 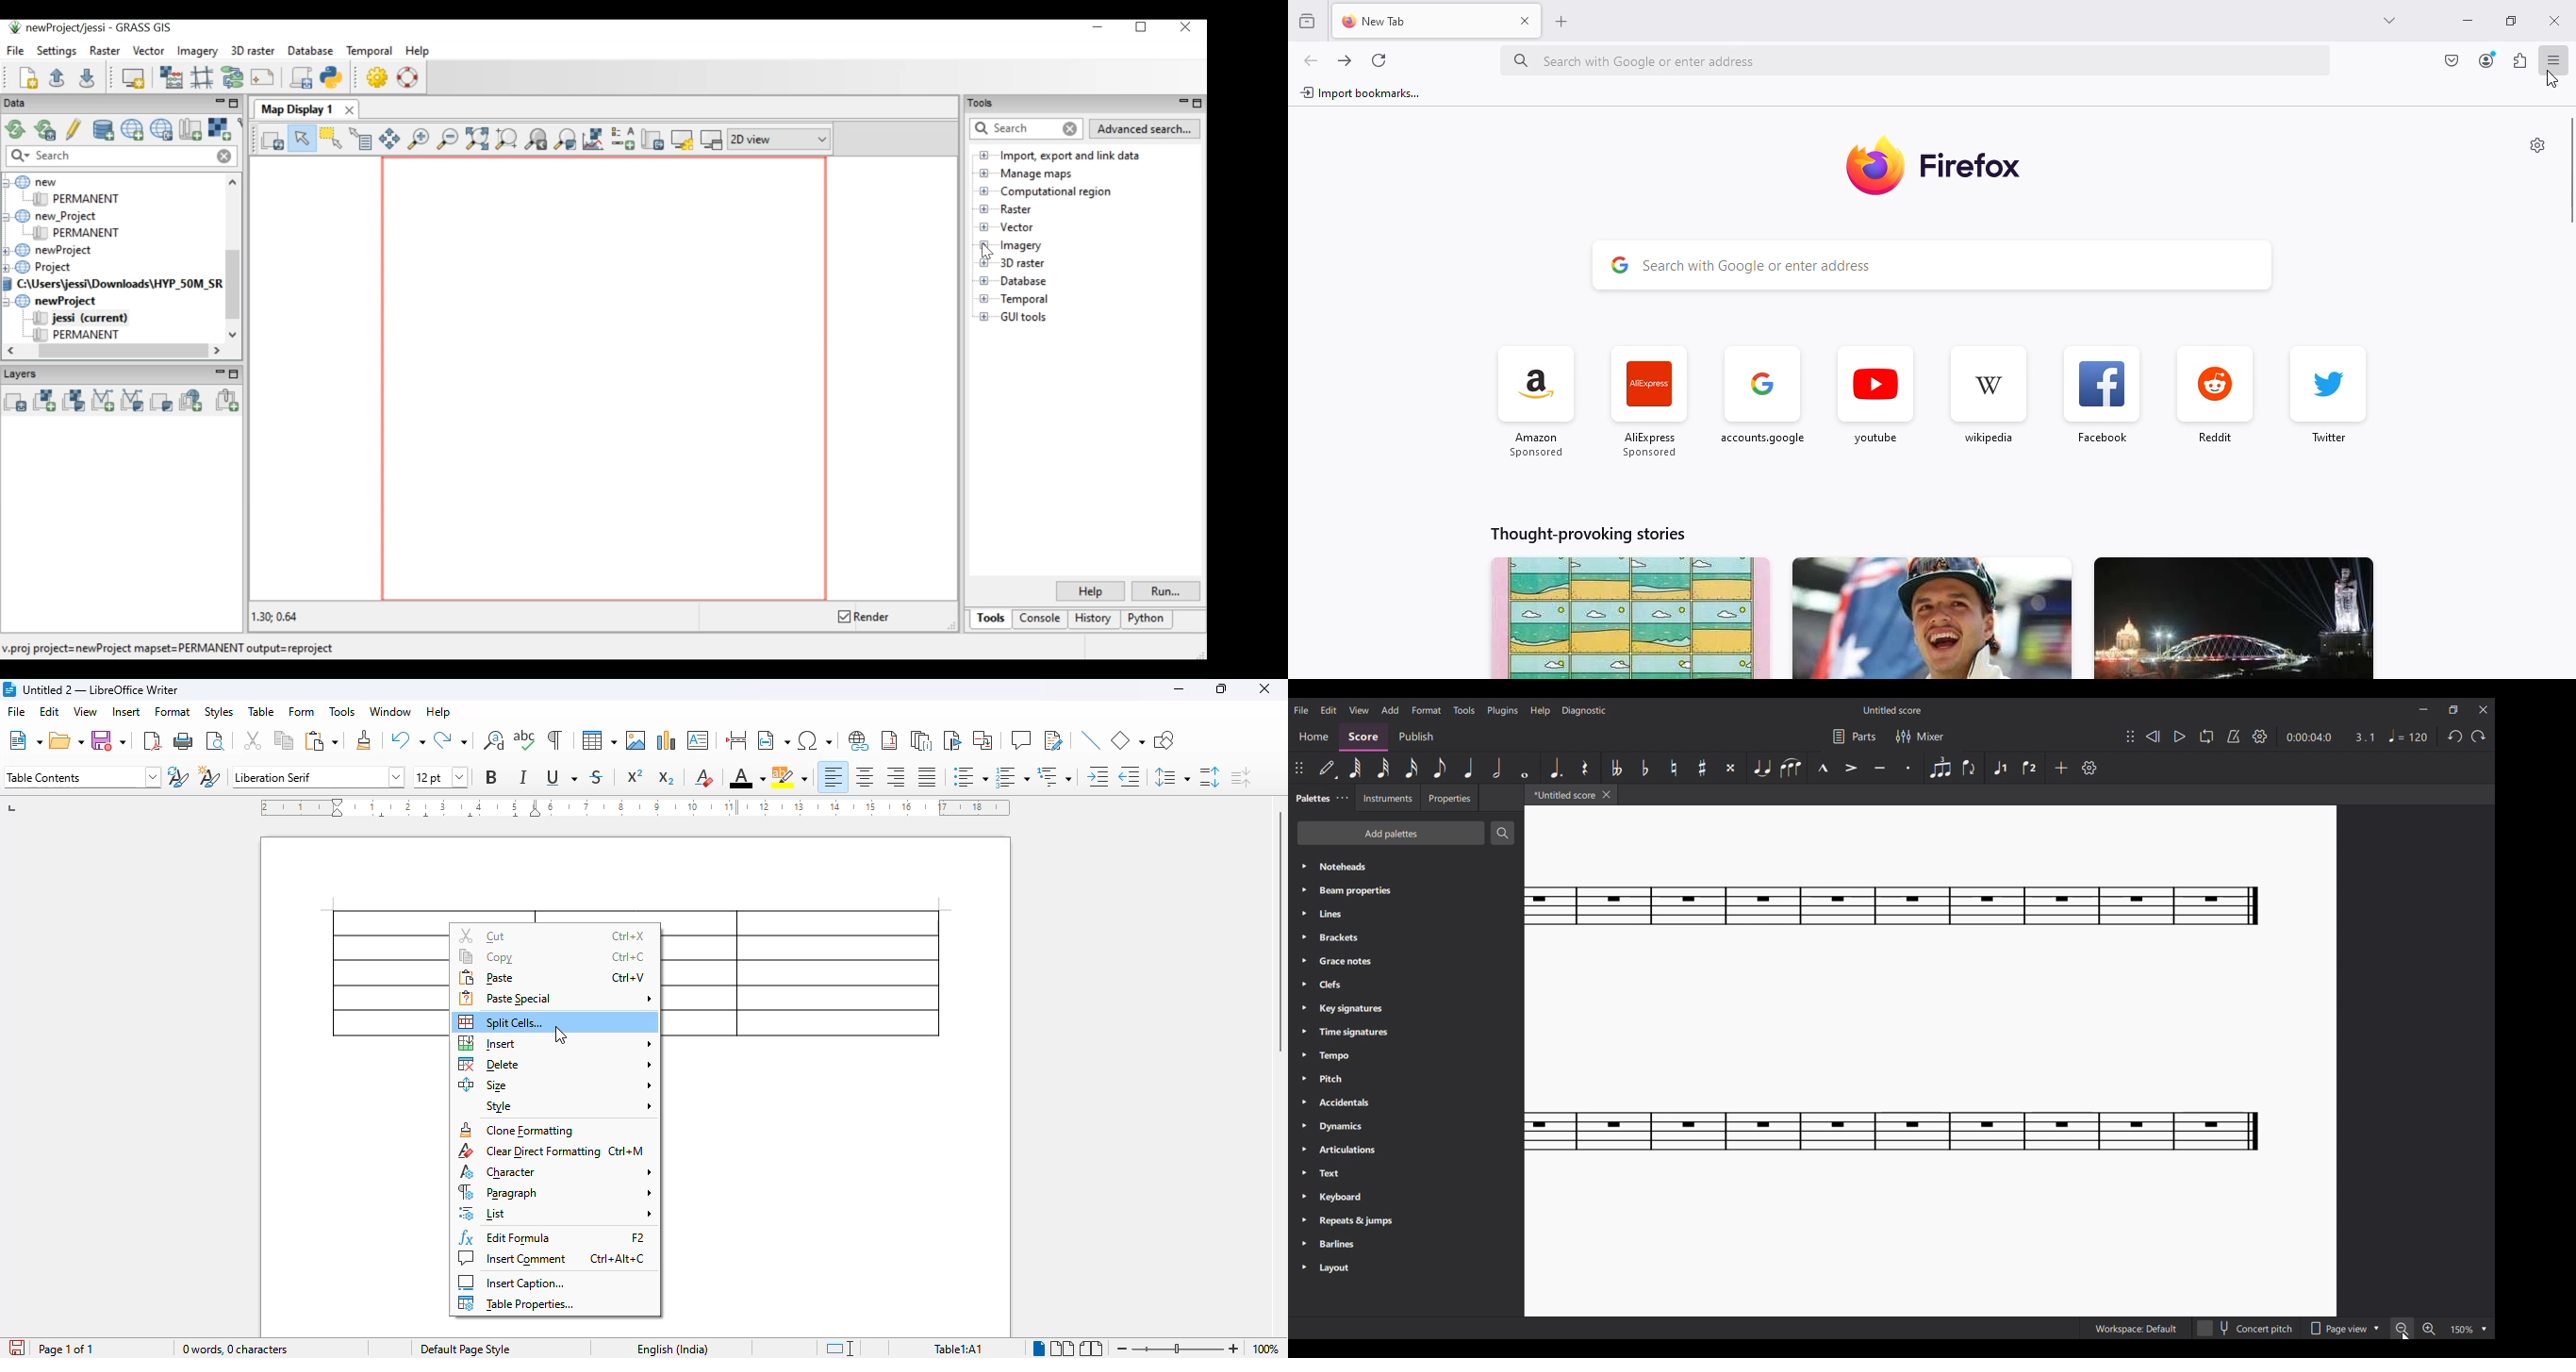 What do you see at coordinates (1406, 1150) in the screenshot?
I see `Articulations` at bounding box center [1406, 1150].